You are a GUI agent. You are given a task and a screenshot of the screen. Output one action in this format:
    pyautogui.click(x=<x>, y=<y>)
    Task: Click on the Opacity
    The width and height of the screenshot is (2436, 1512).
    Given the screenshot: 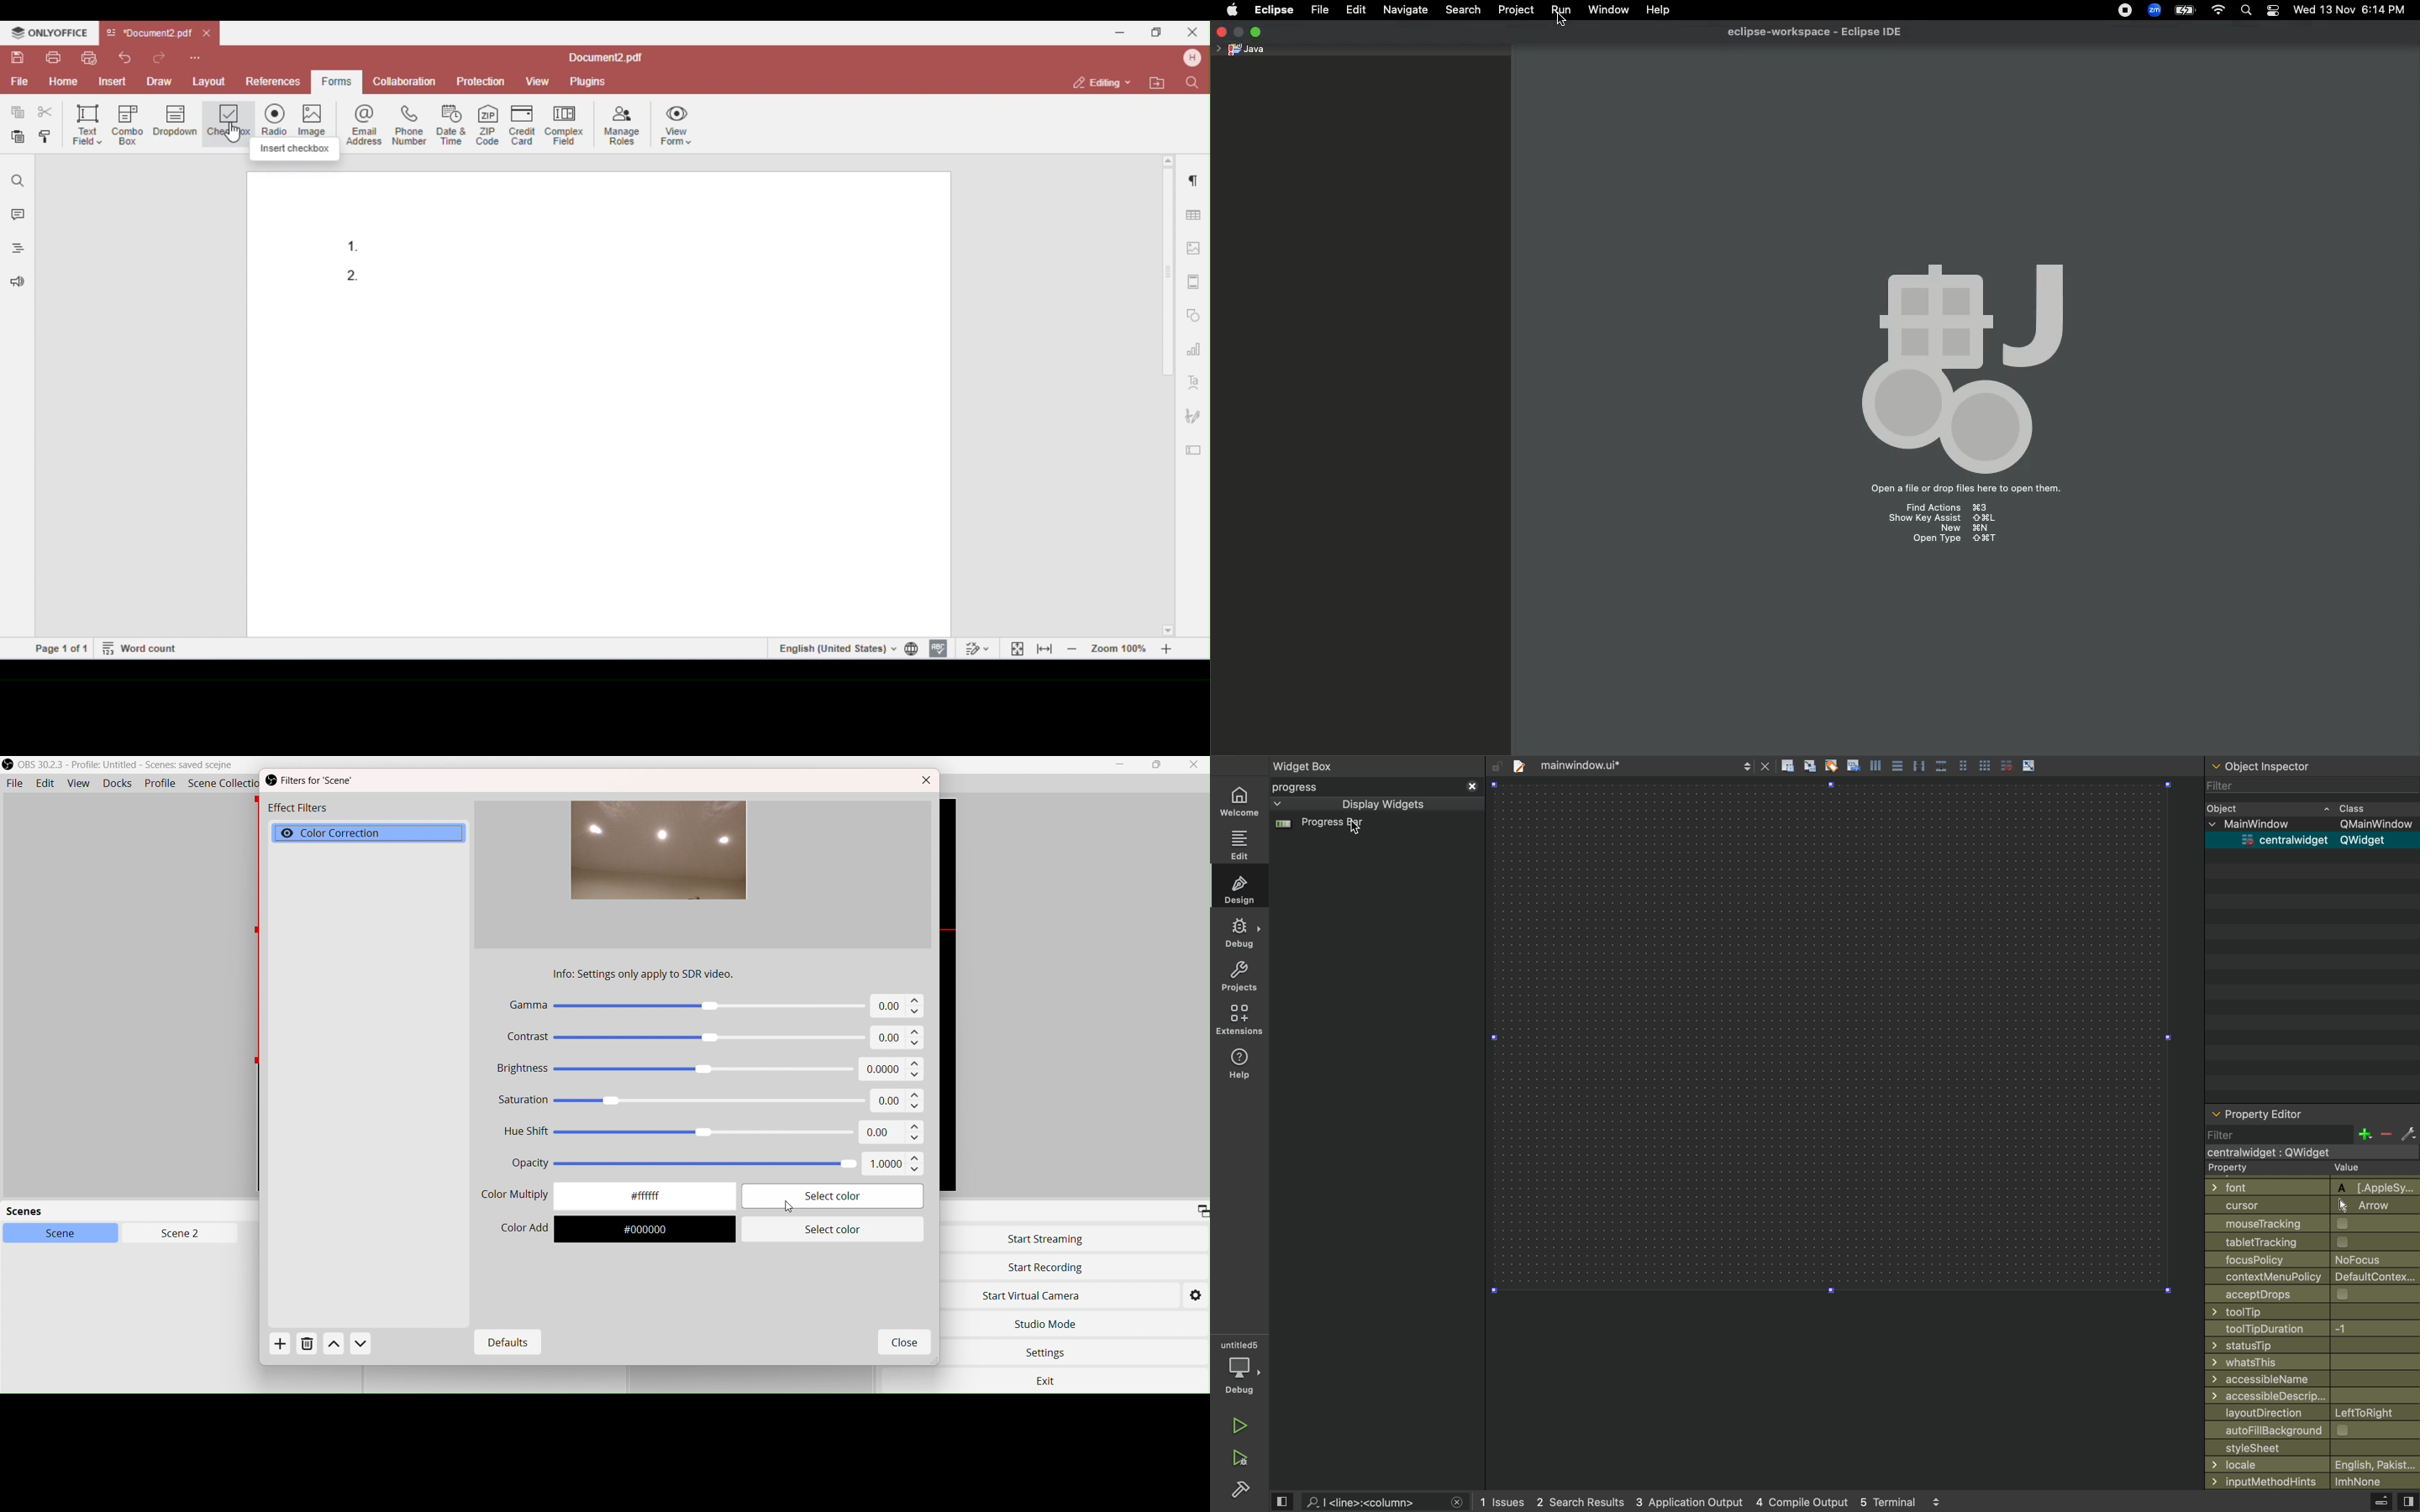 What is the action you would take?
    pyautogui.click(x=678, y=1166)
    